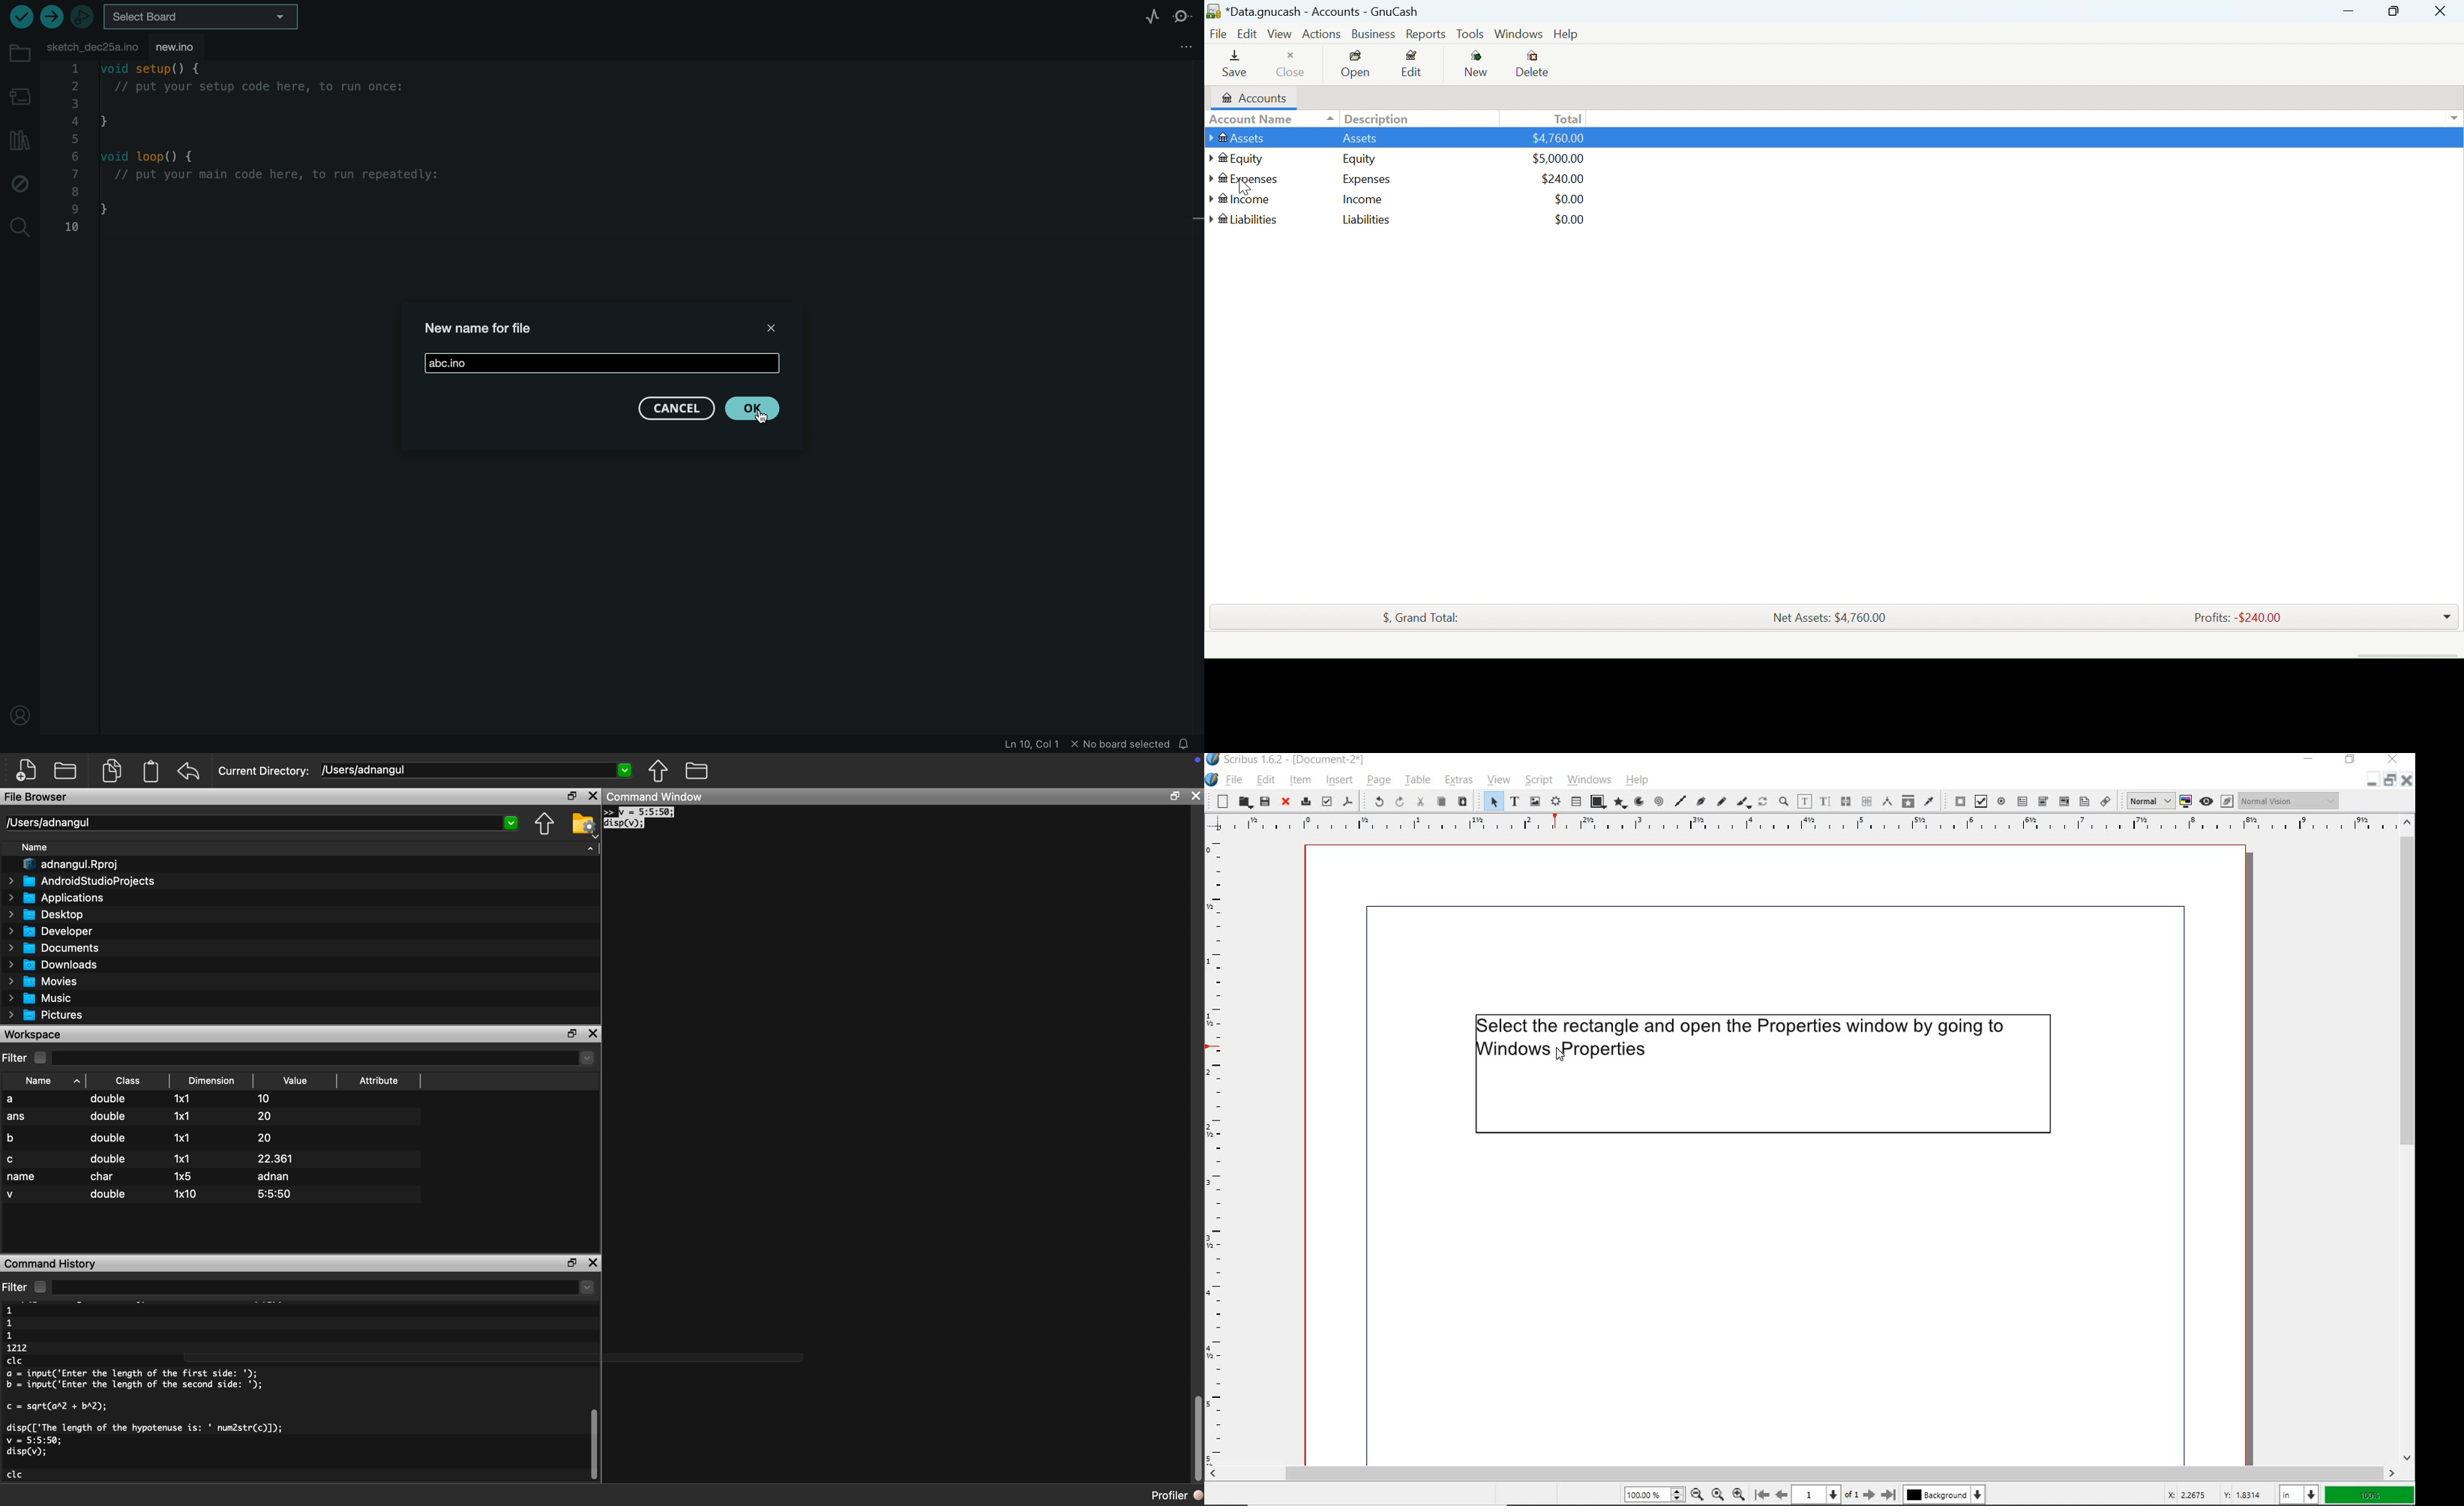 This screenshot has width=2464, height=1512. I want to click on 100.00%, so click(1653, 1494).